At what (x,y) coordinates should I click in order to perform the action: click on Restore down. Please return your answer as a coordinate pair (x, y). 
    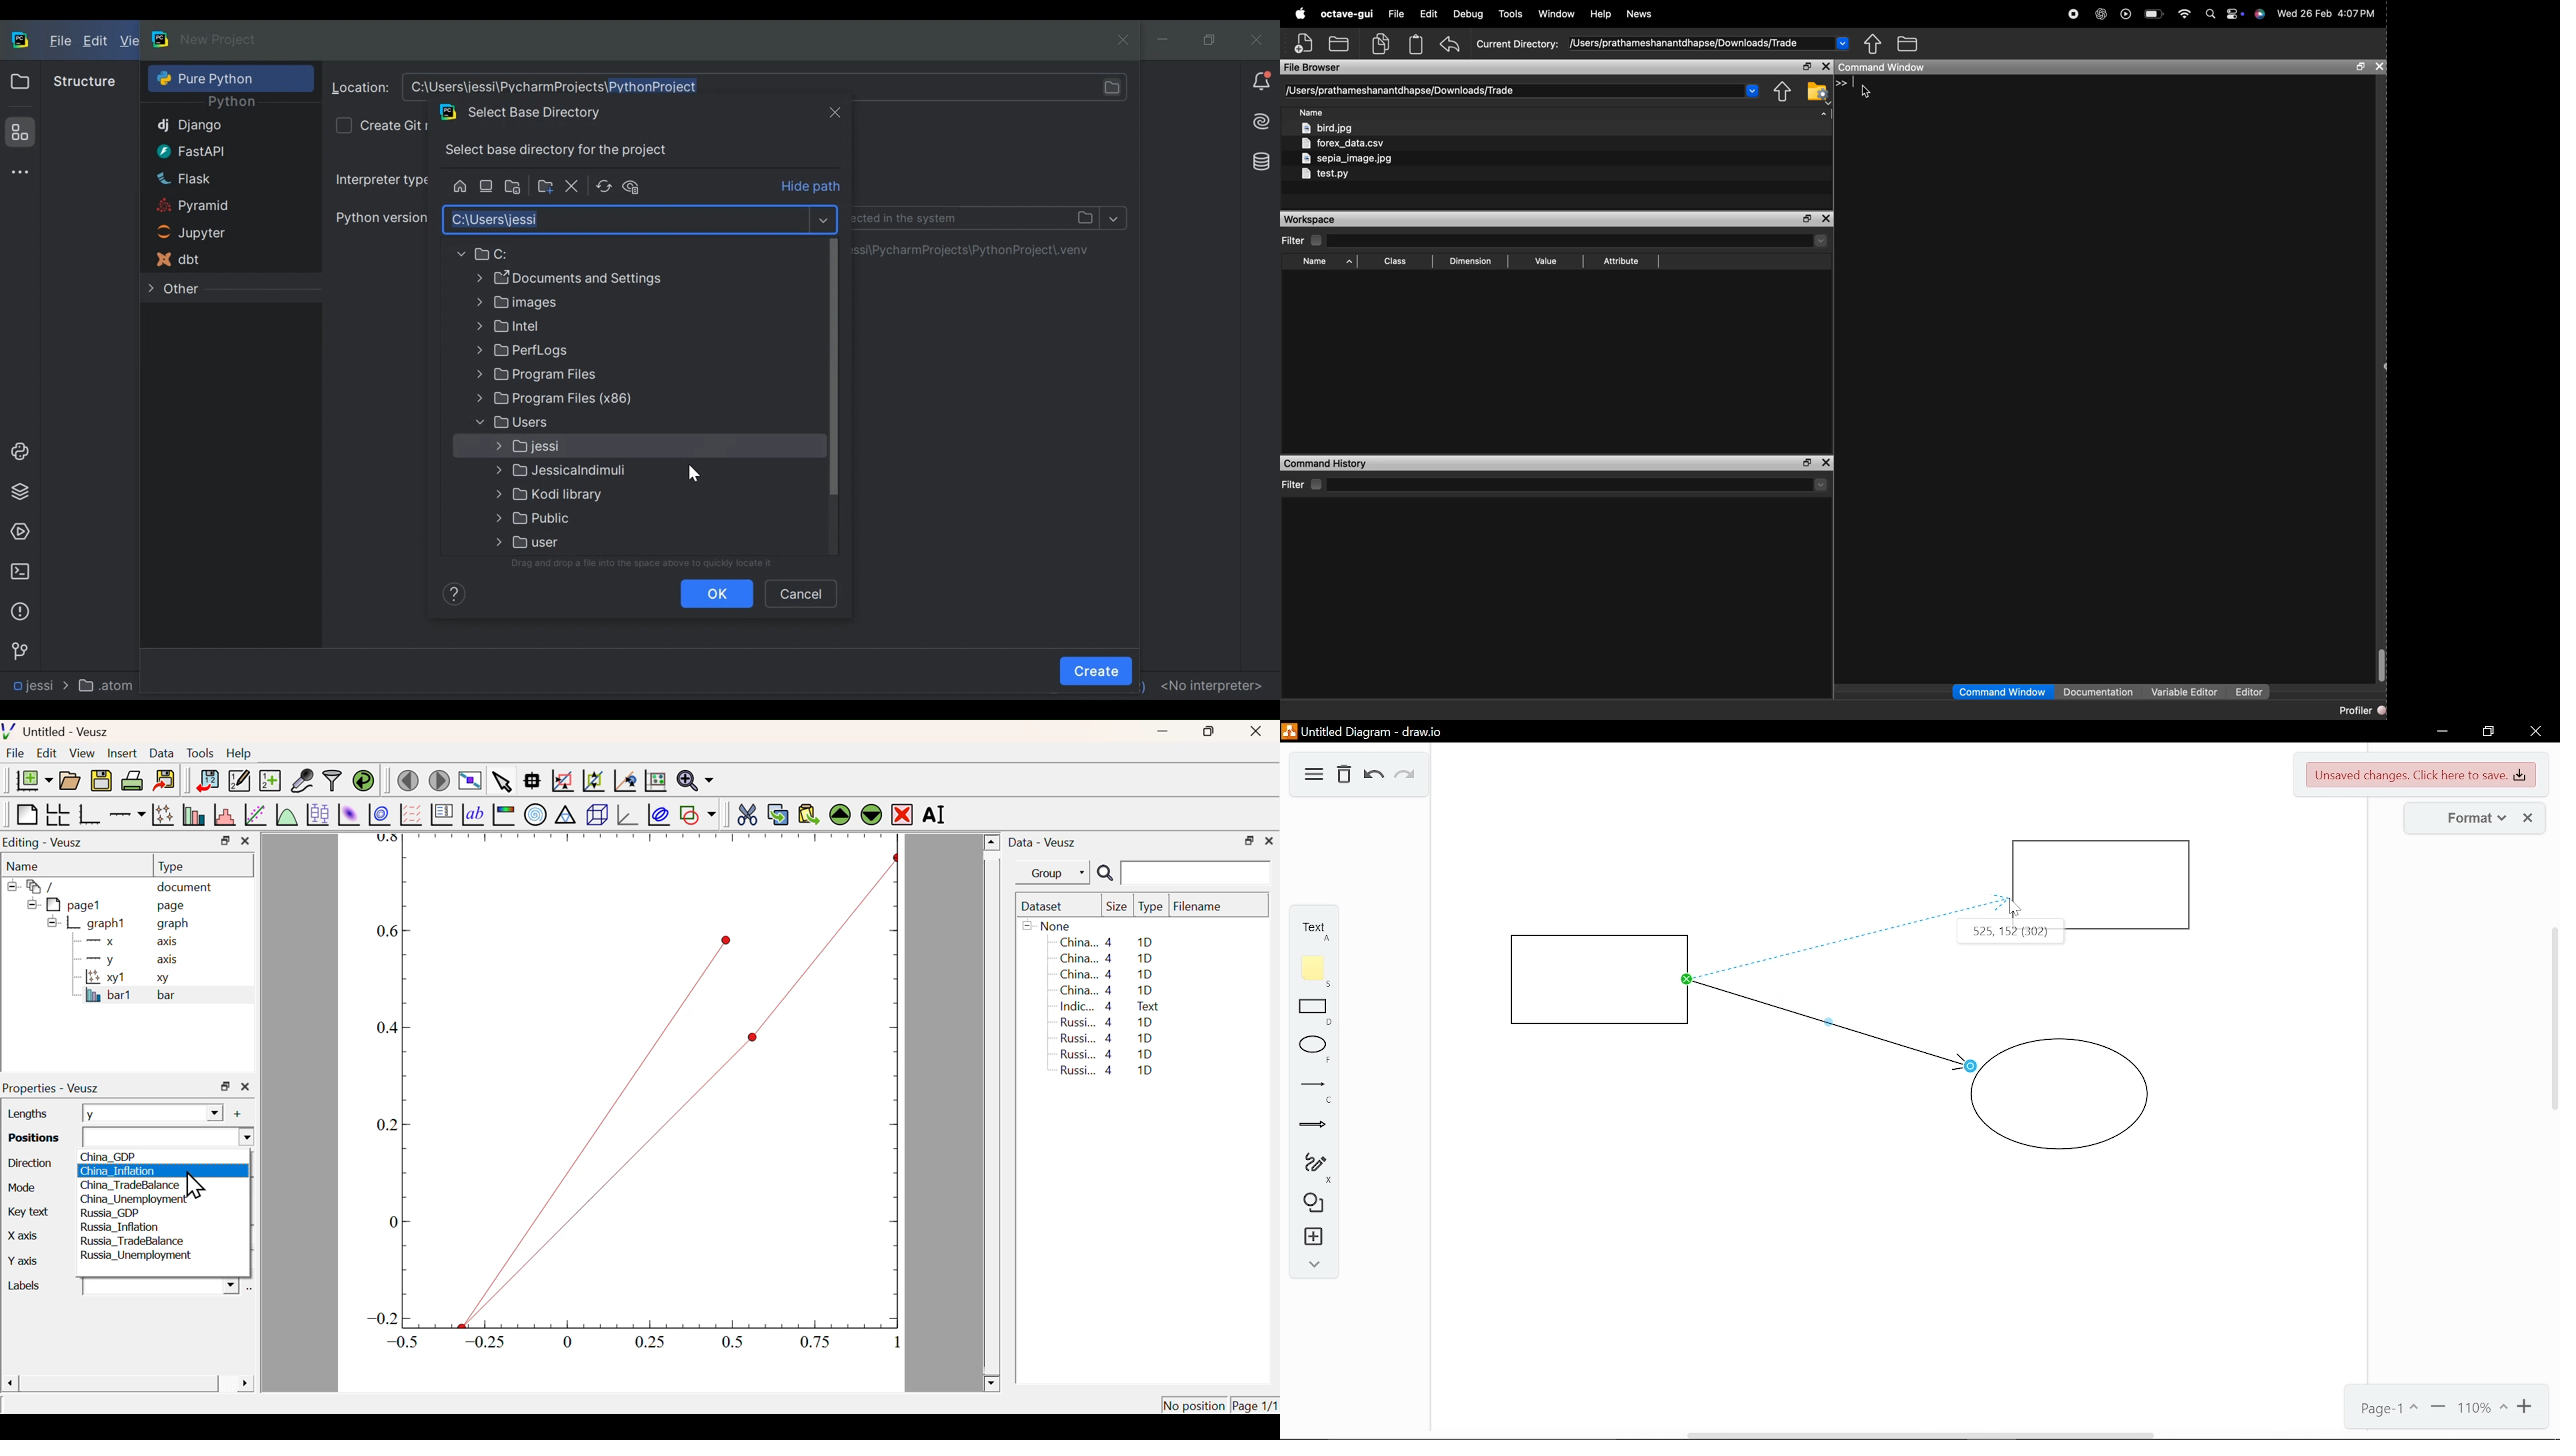
    Looking at the image, I should click on (2486, 732).